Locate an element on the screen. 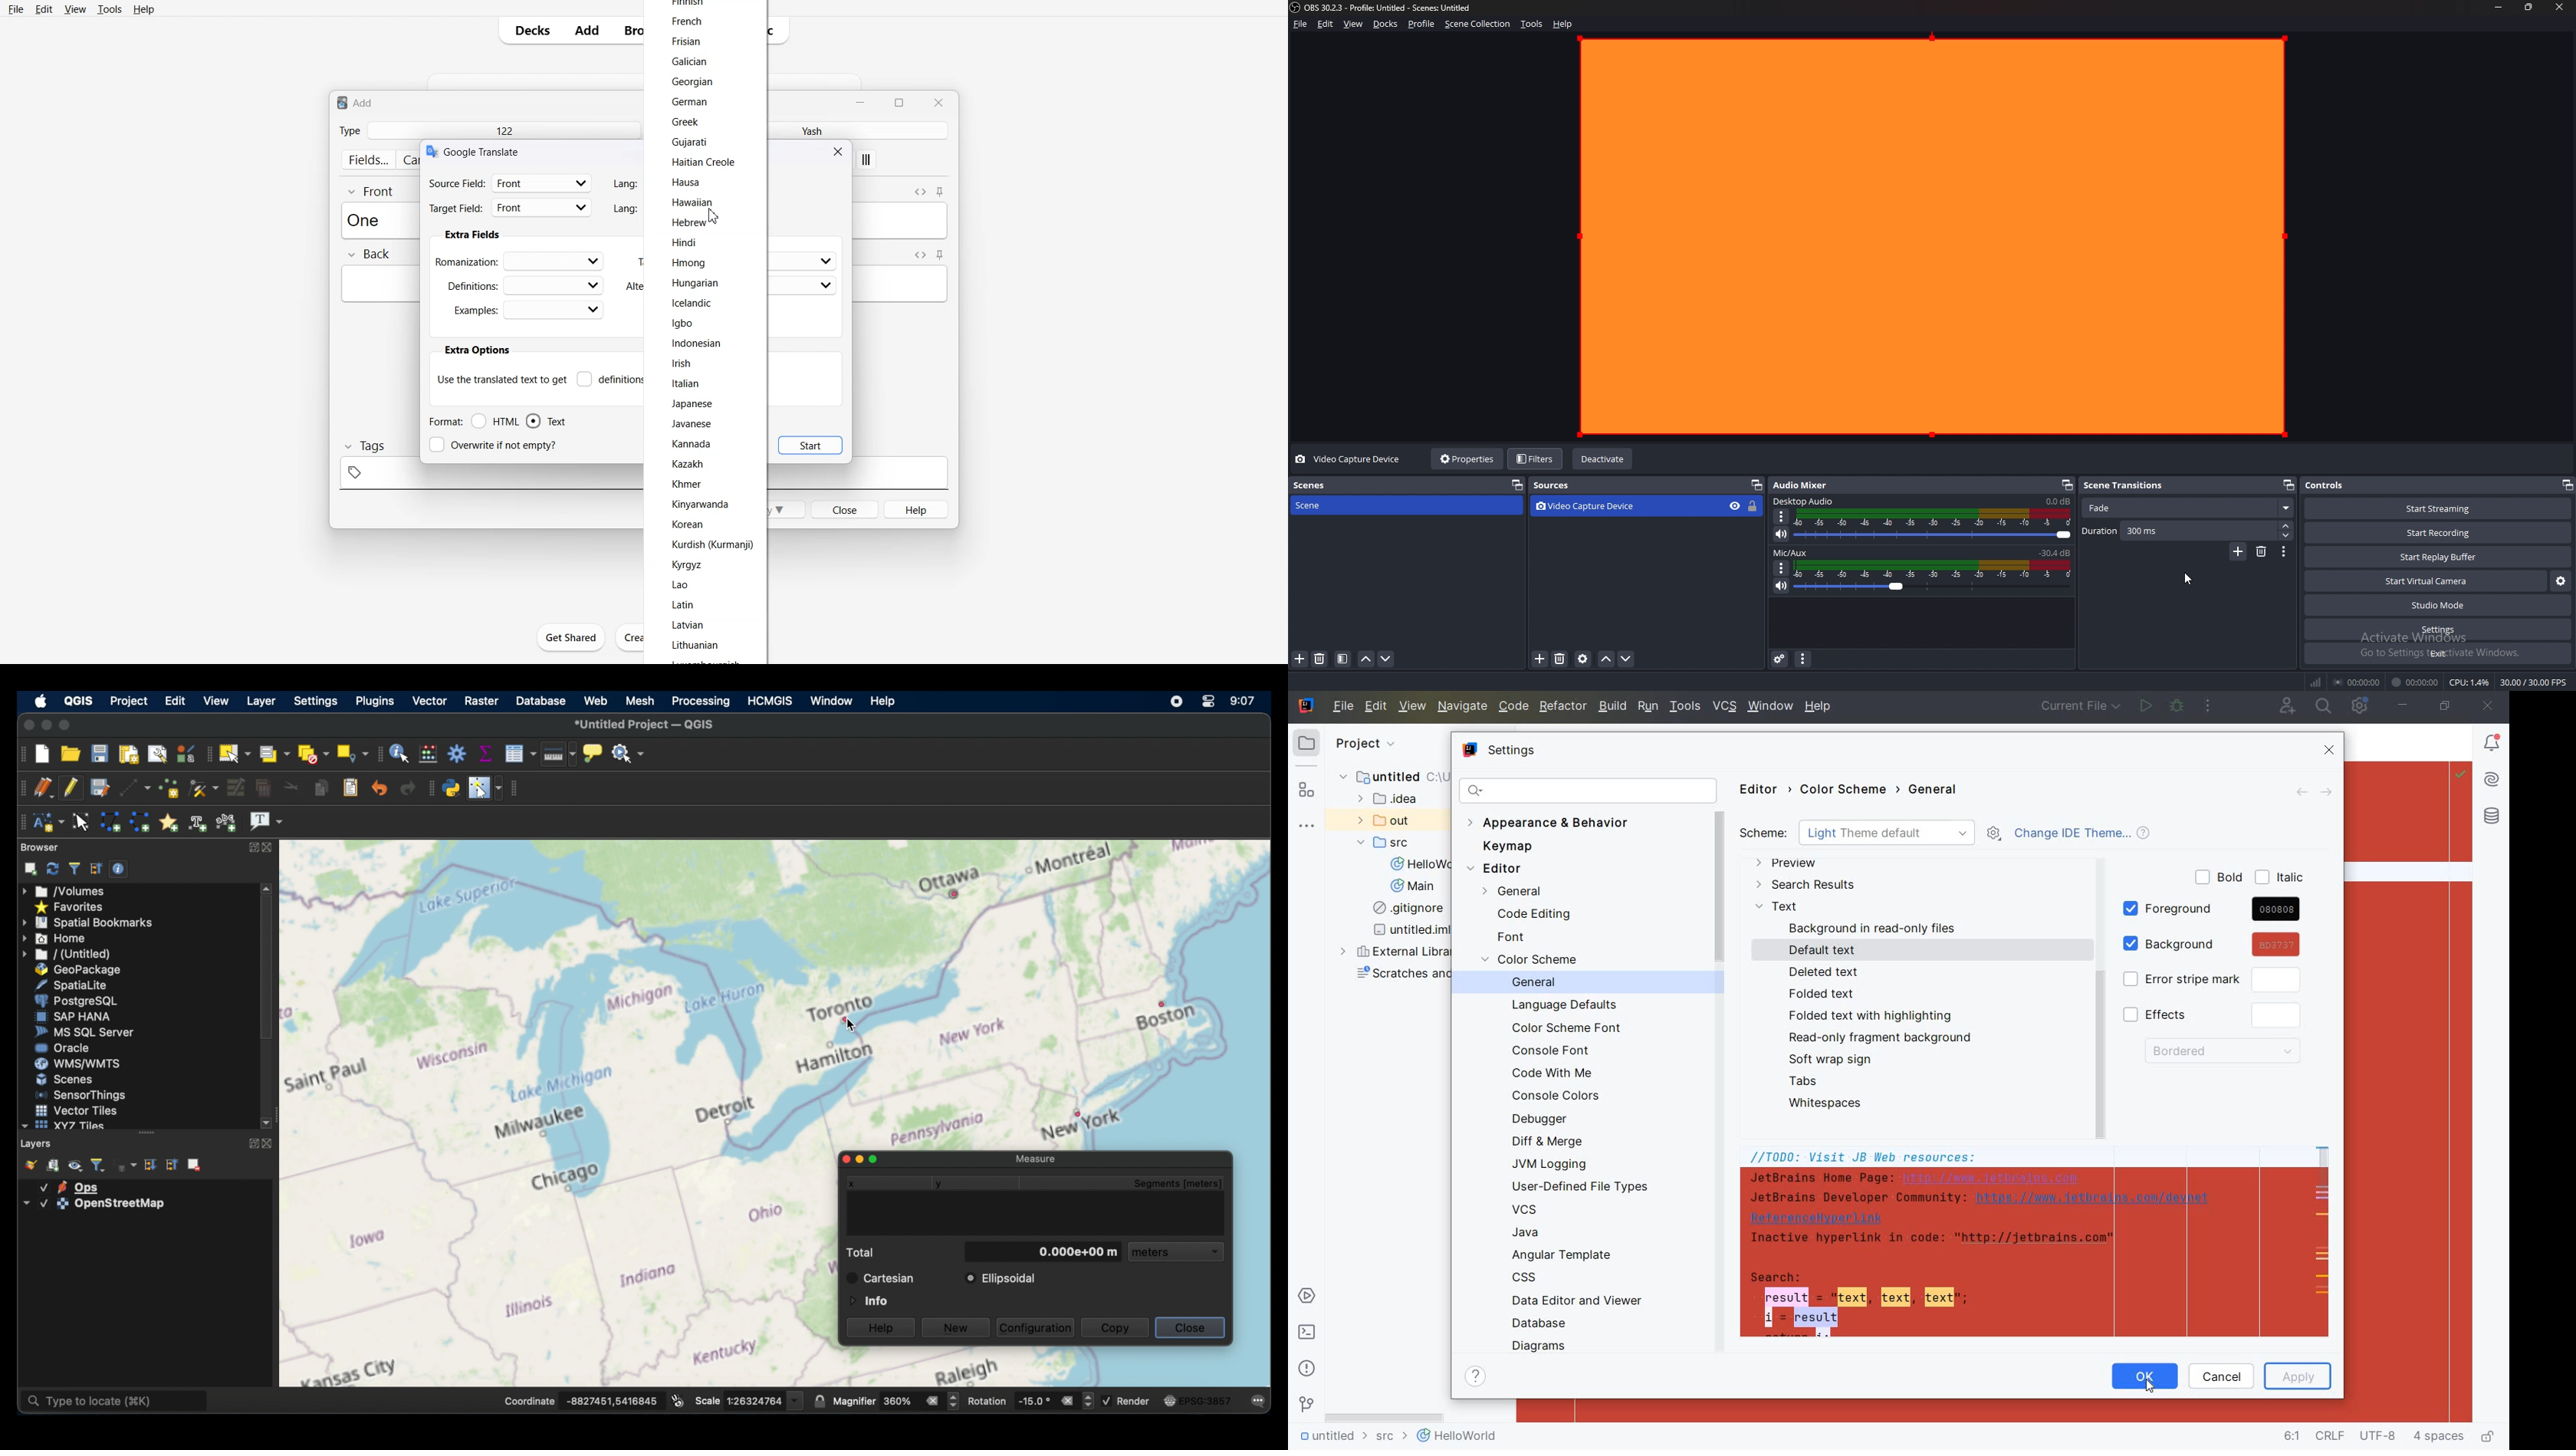 The width and height of the screenshot is (2576, 1456). Hindi is located at coordinates (687, 241).